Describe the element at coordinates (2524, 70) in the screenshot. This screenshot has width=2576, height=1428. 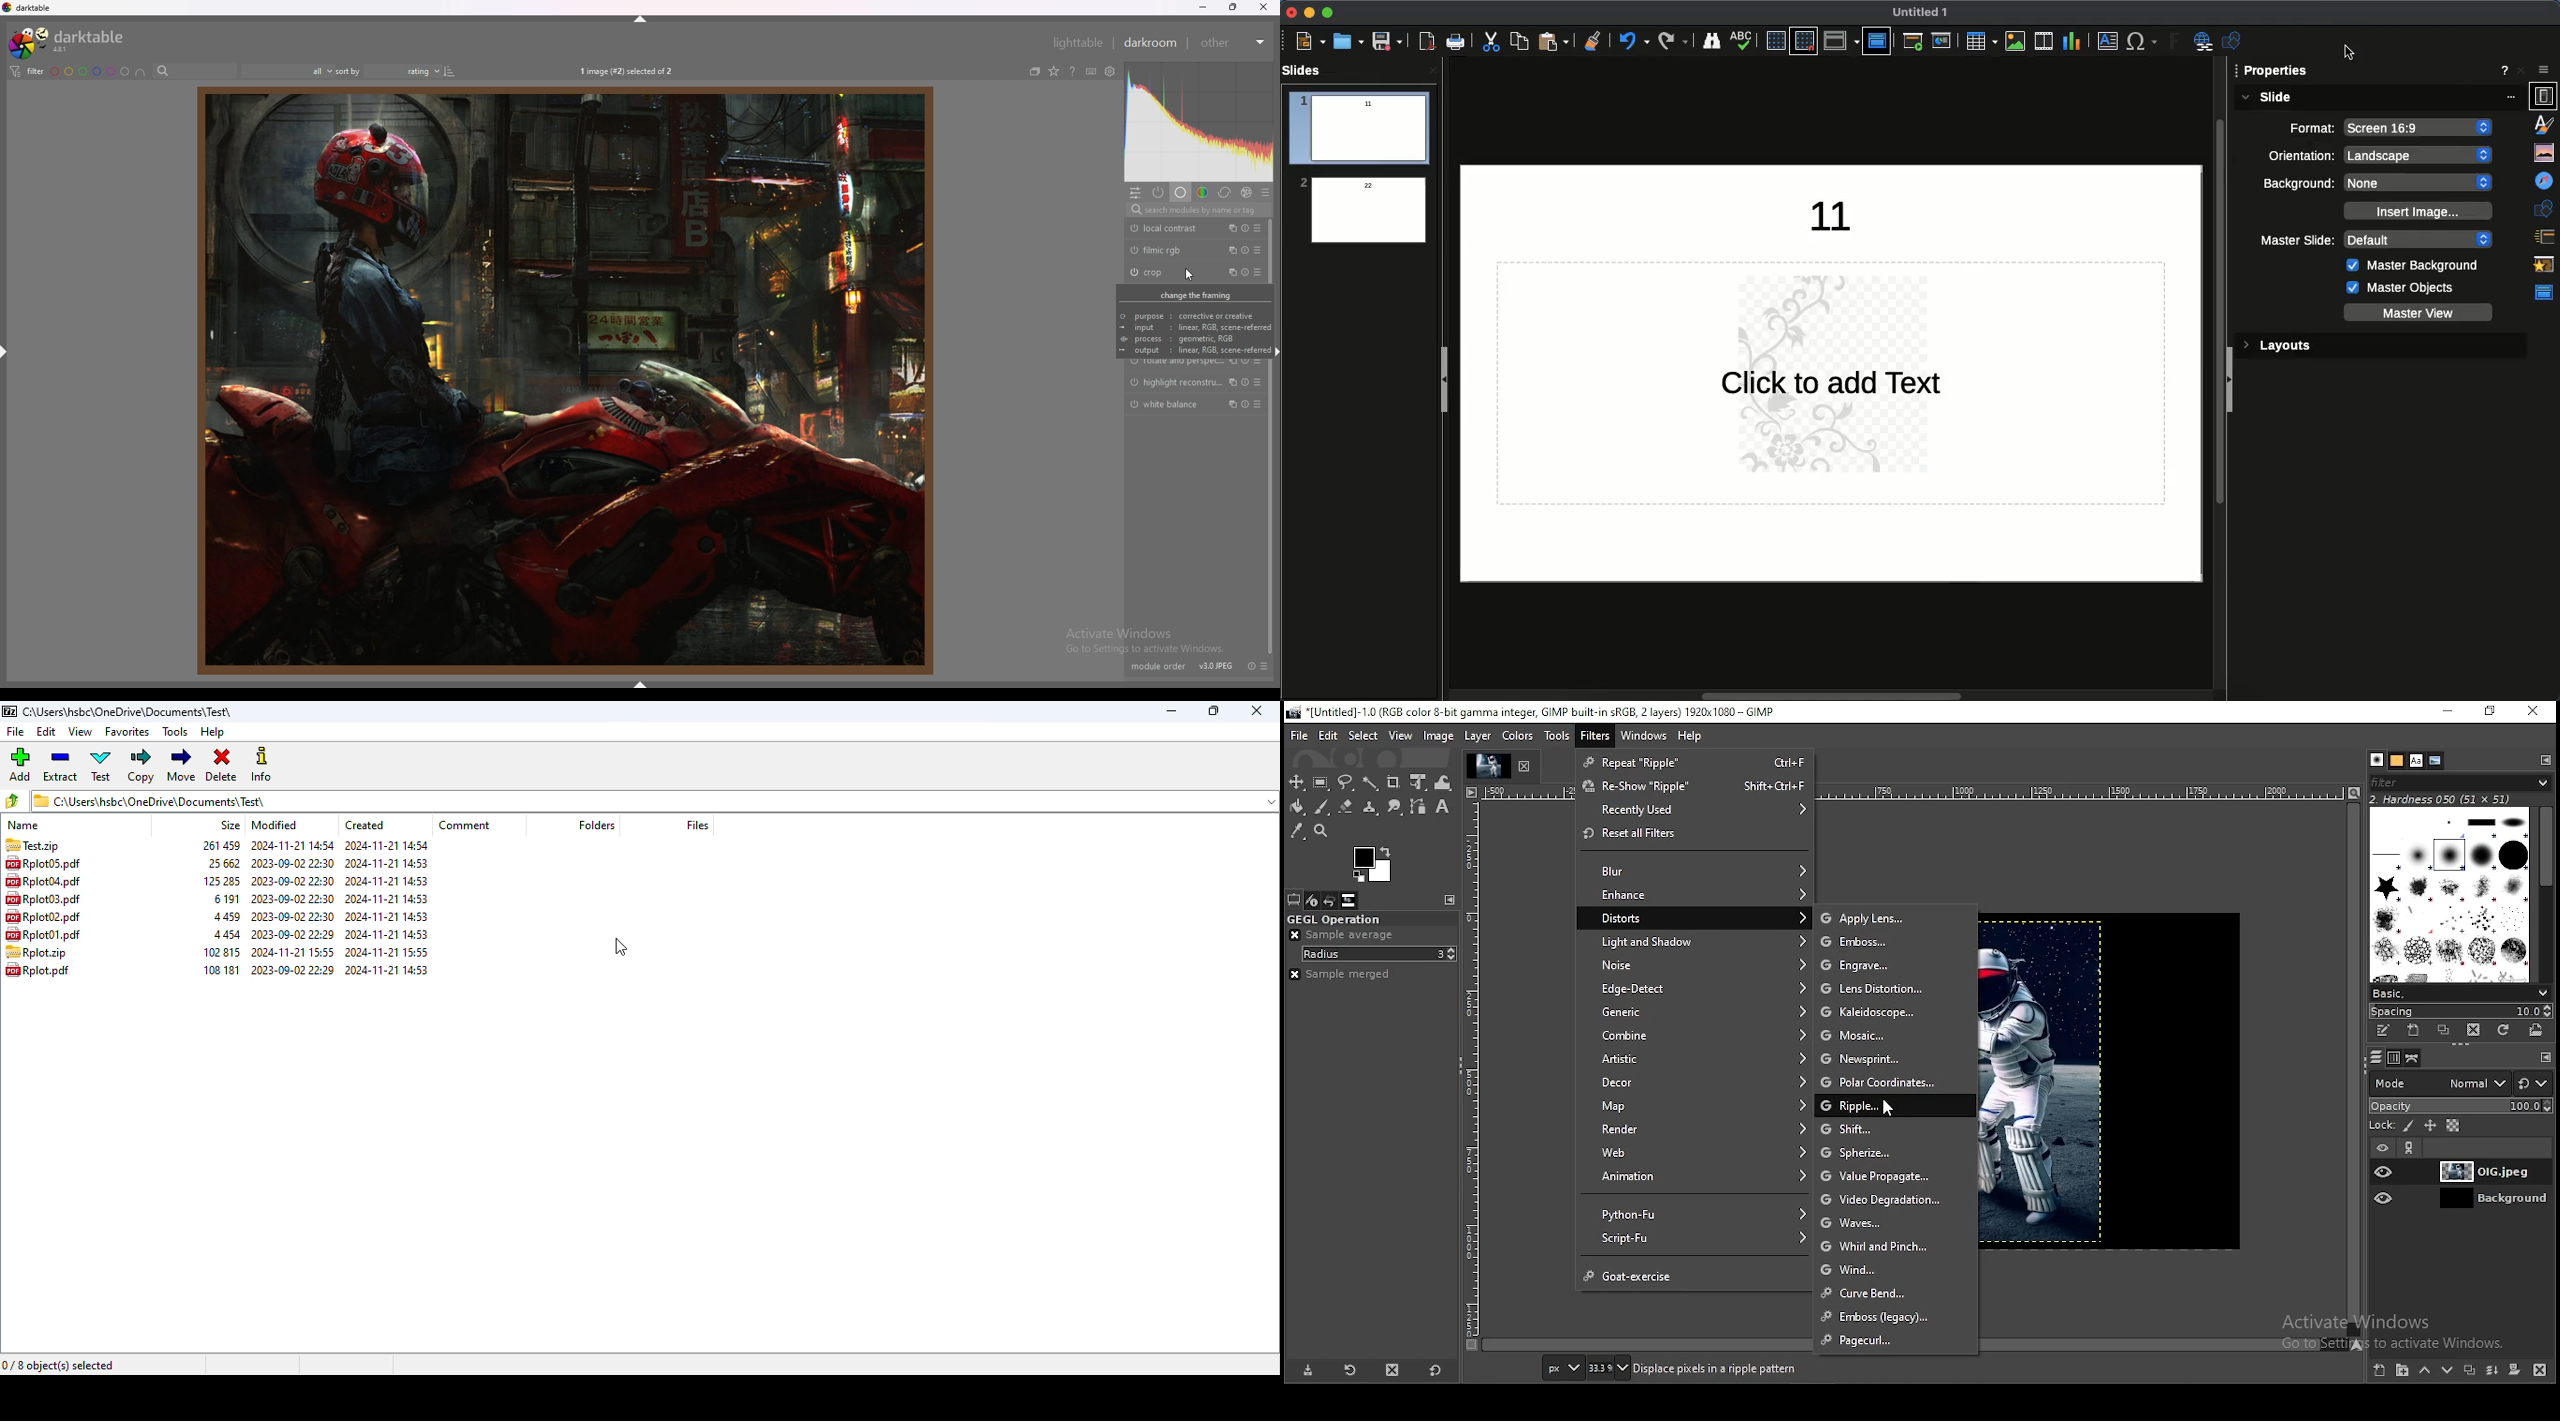
I see `Close` at that location.